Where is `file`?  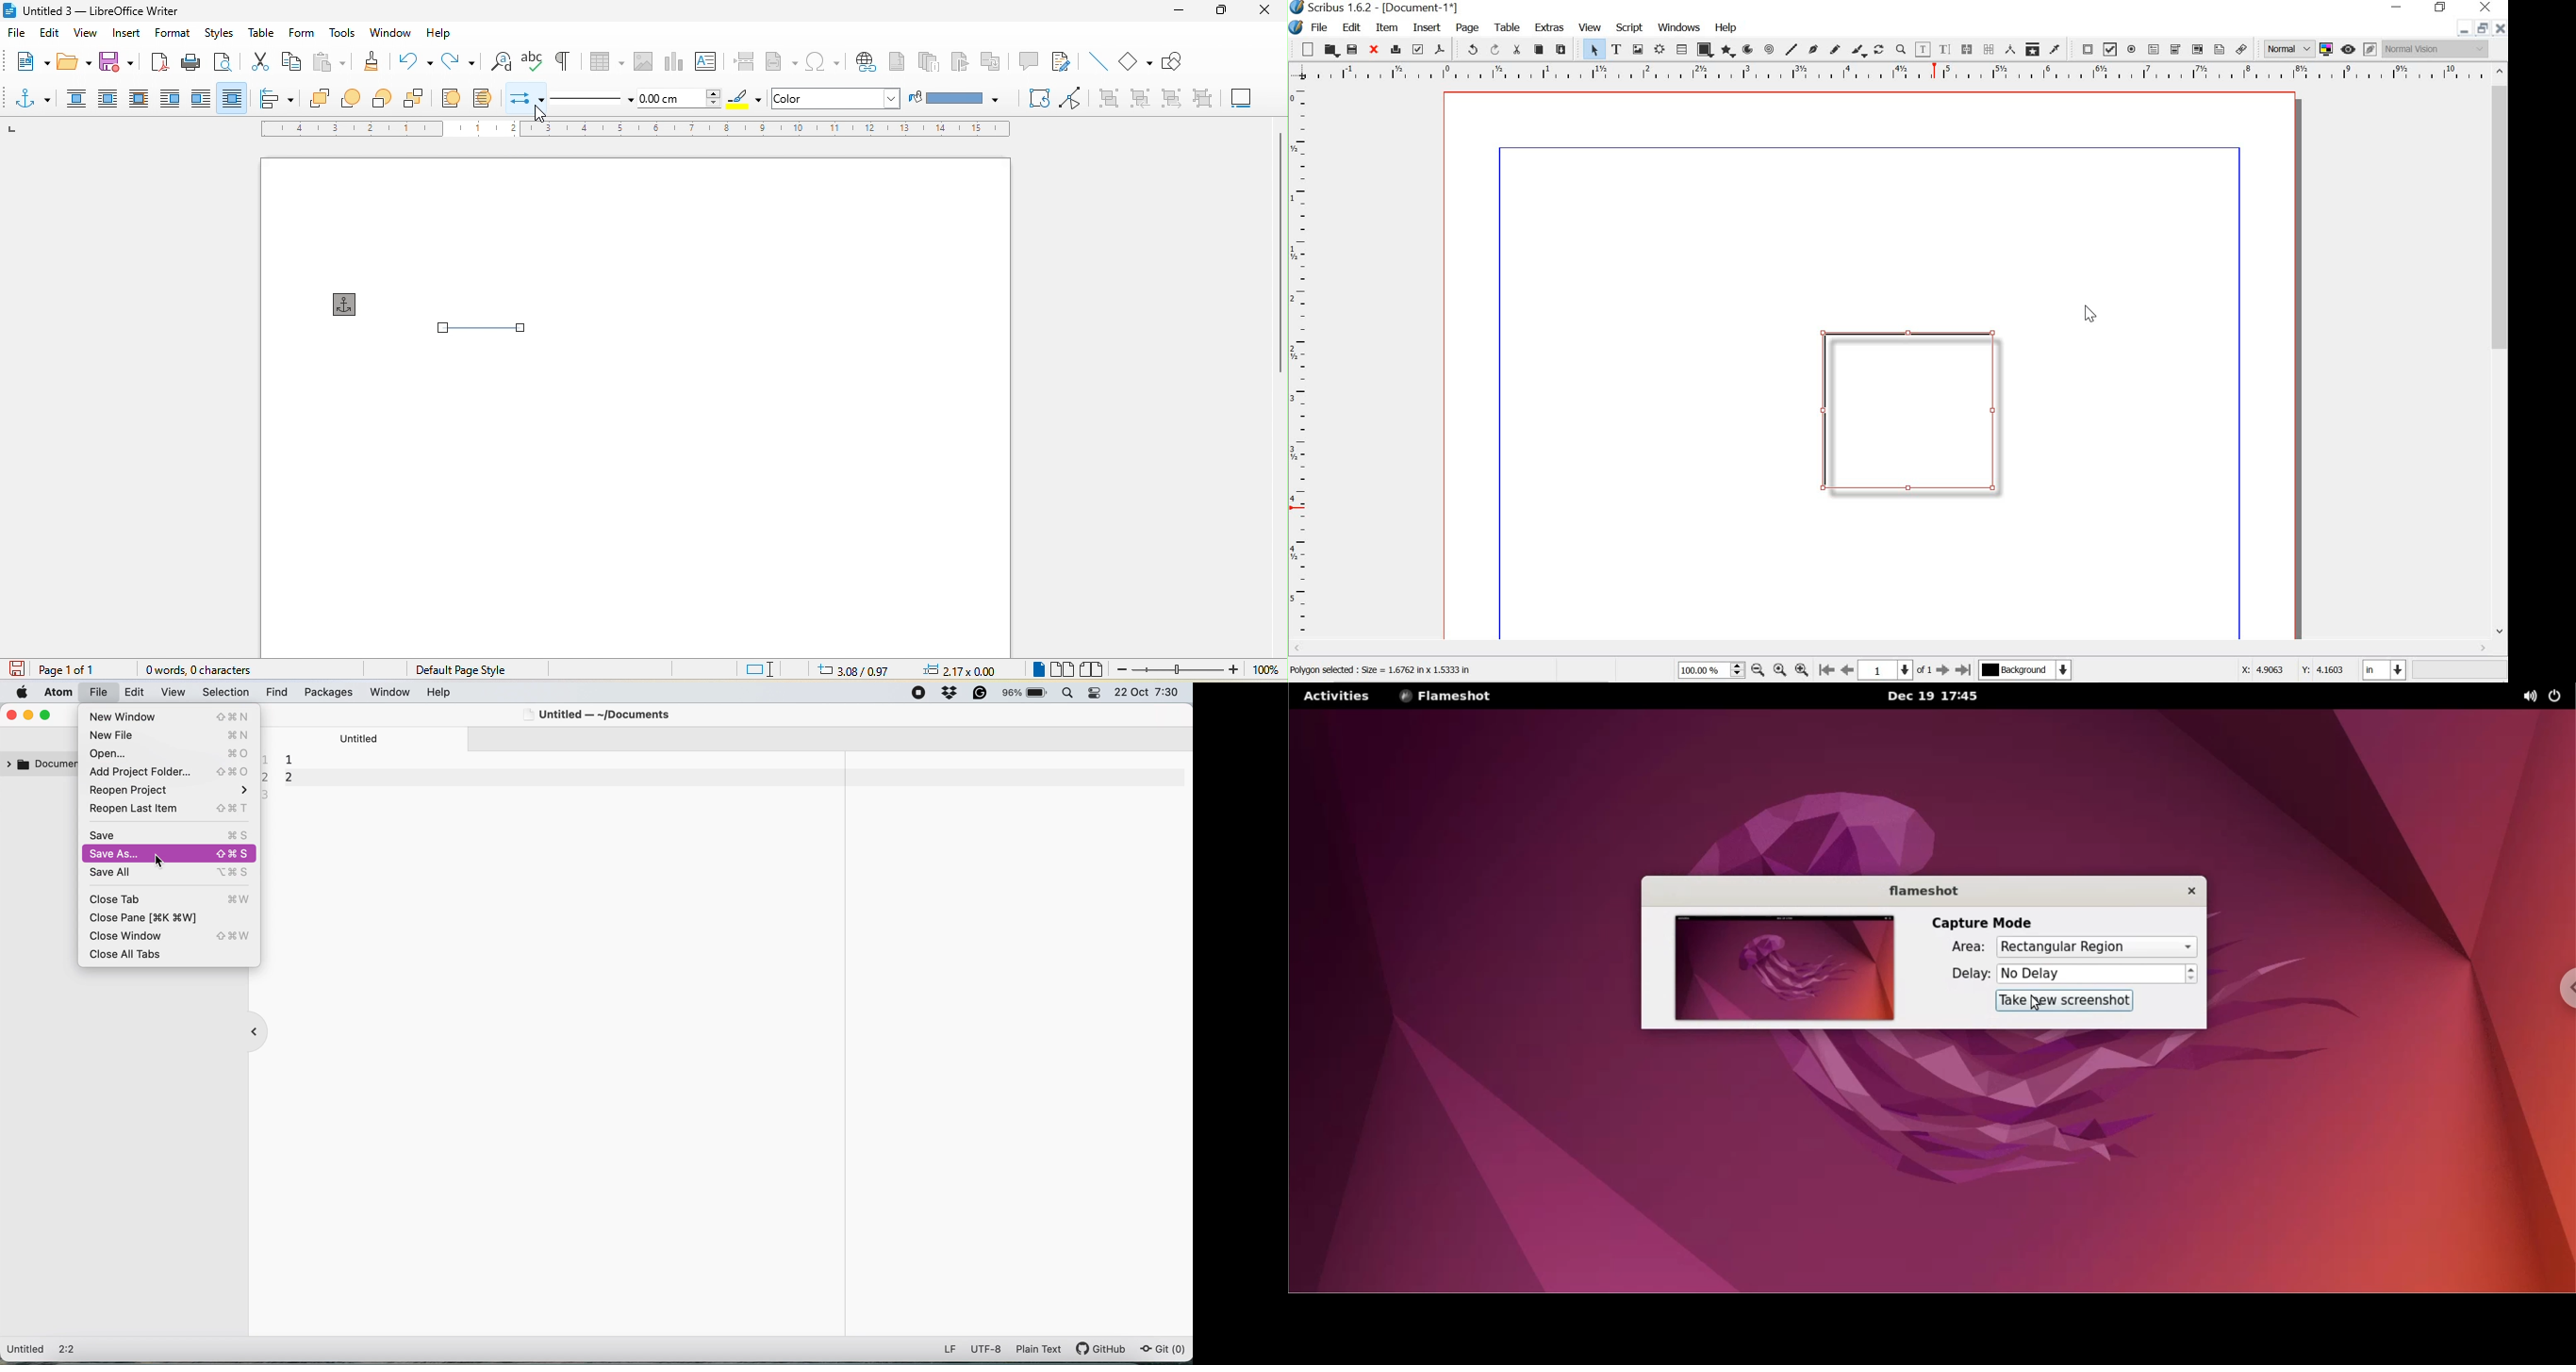 file is located at coordinates (105, 692).